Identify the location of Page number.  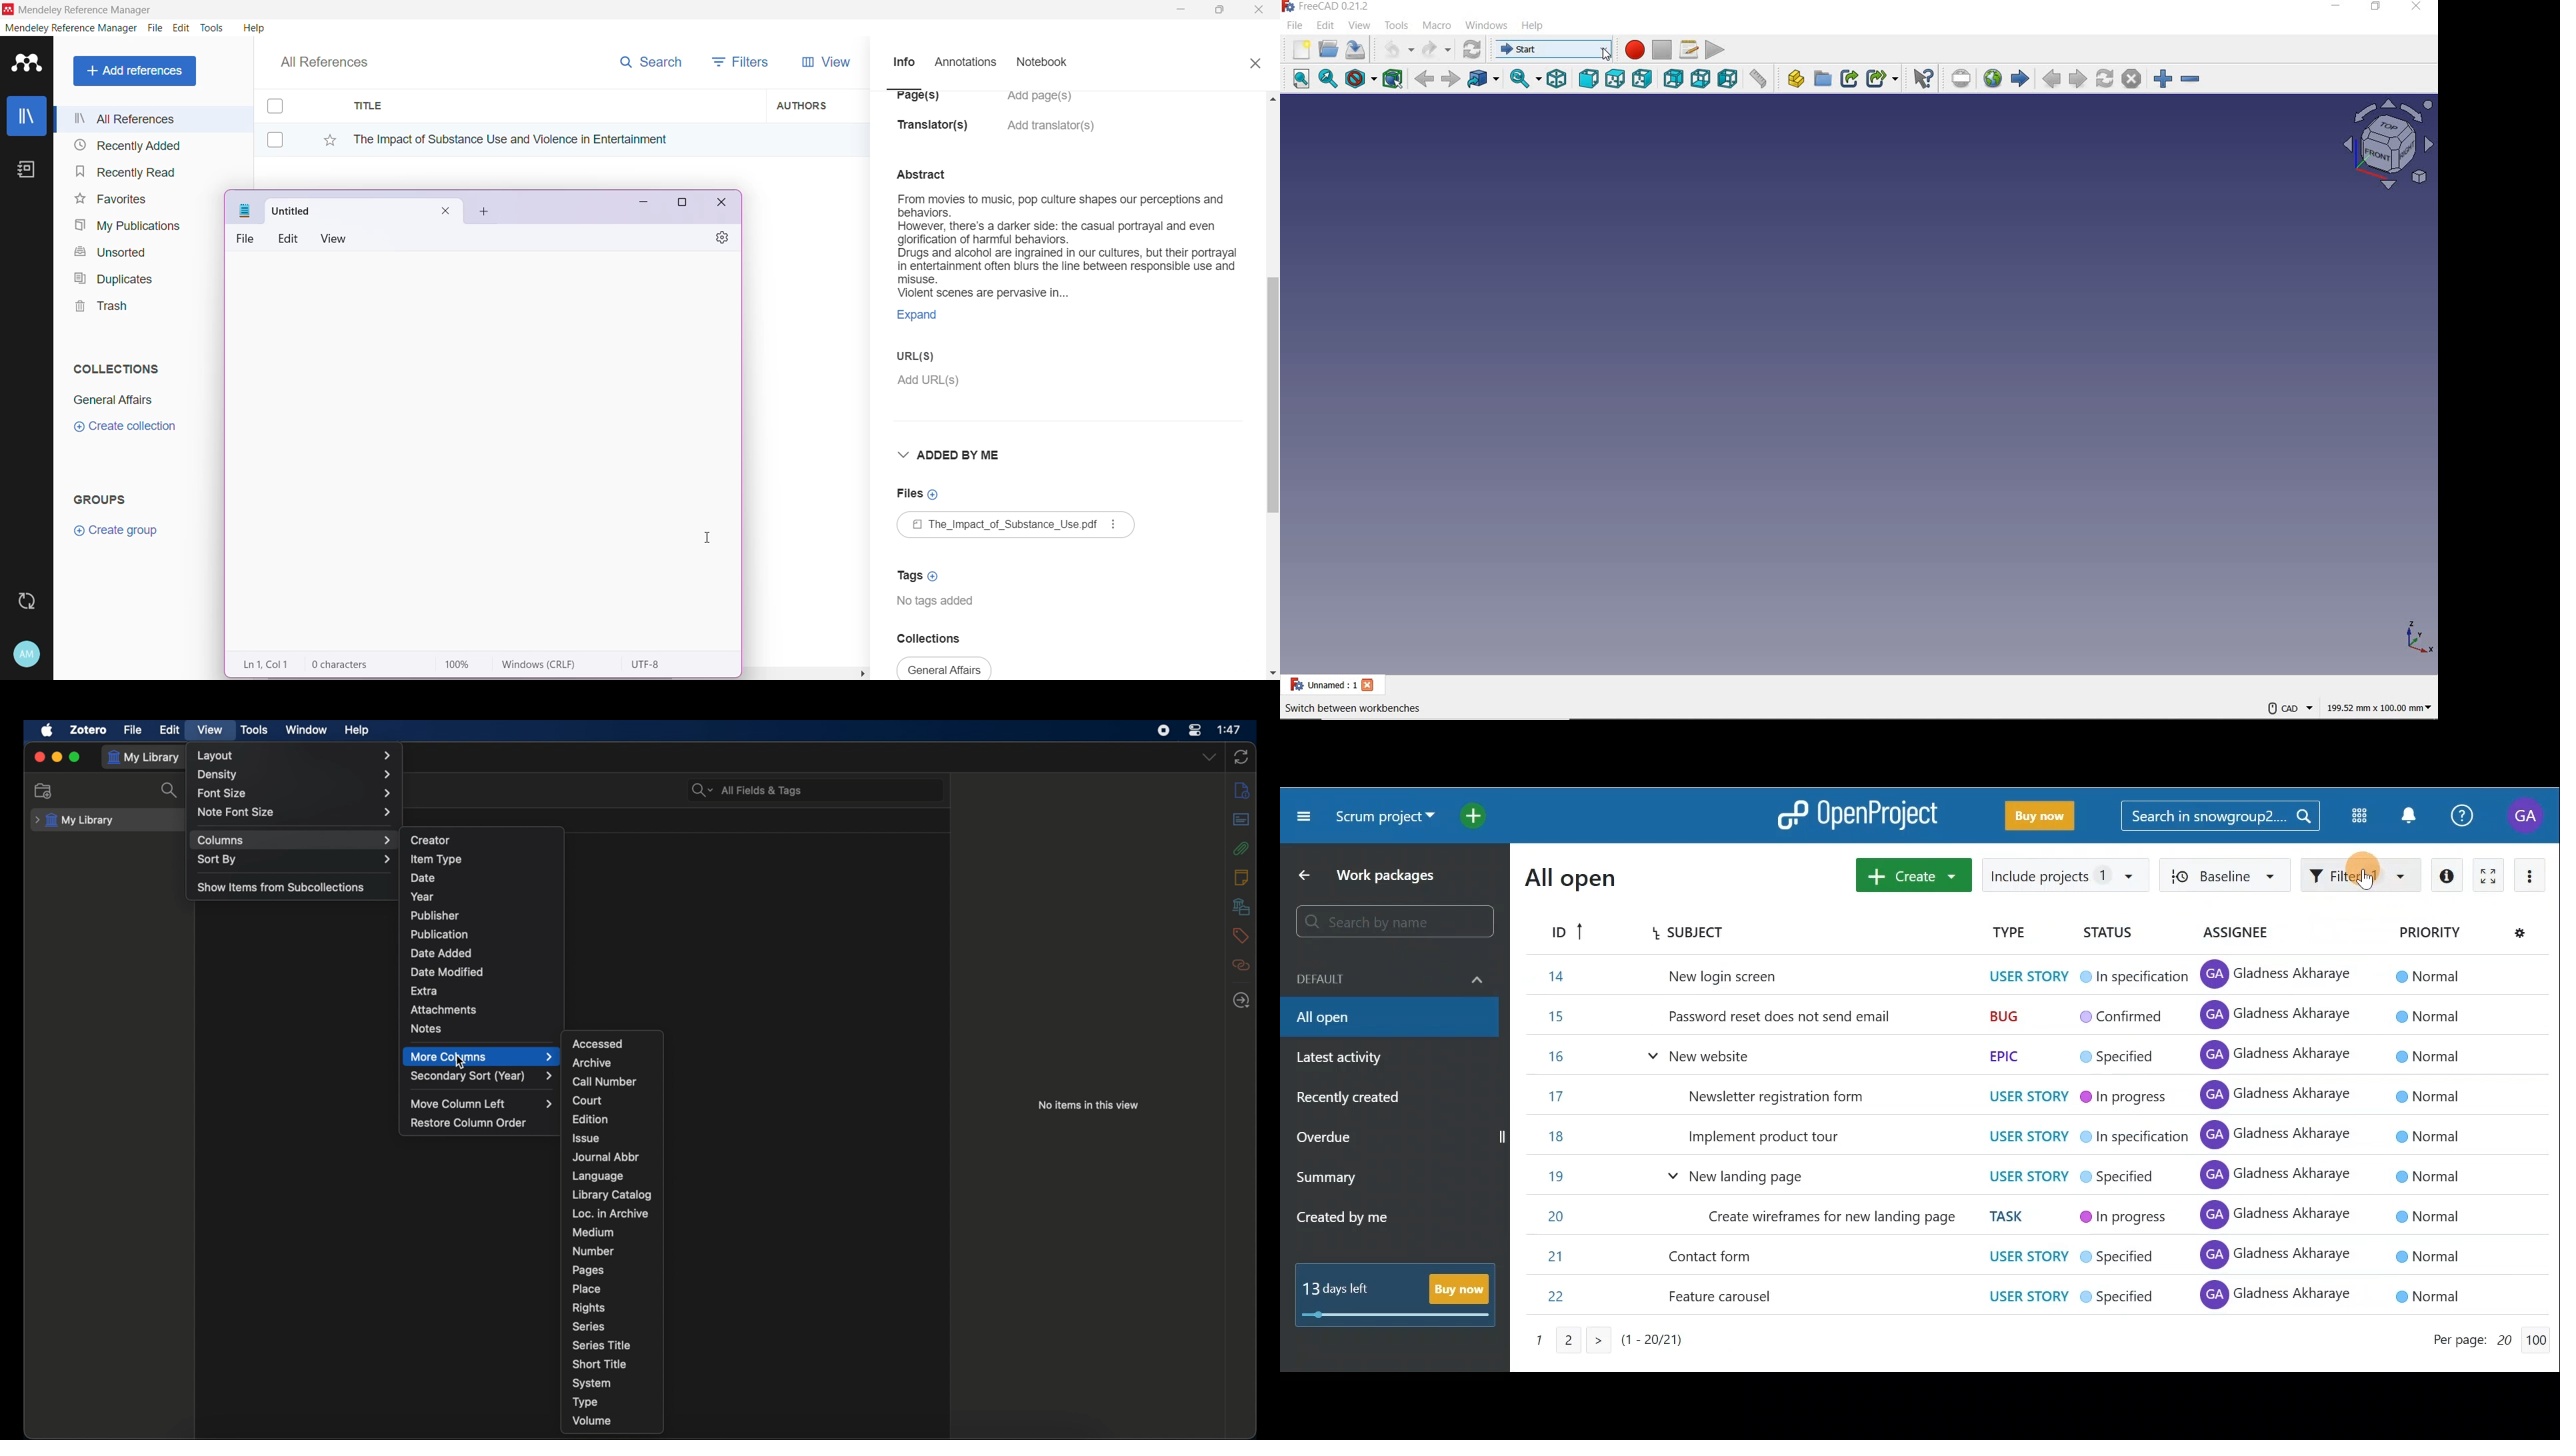
(1640, 1346).